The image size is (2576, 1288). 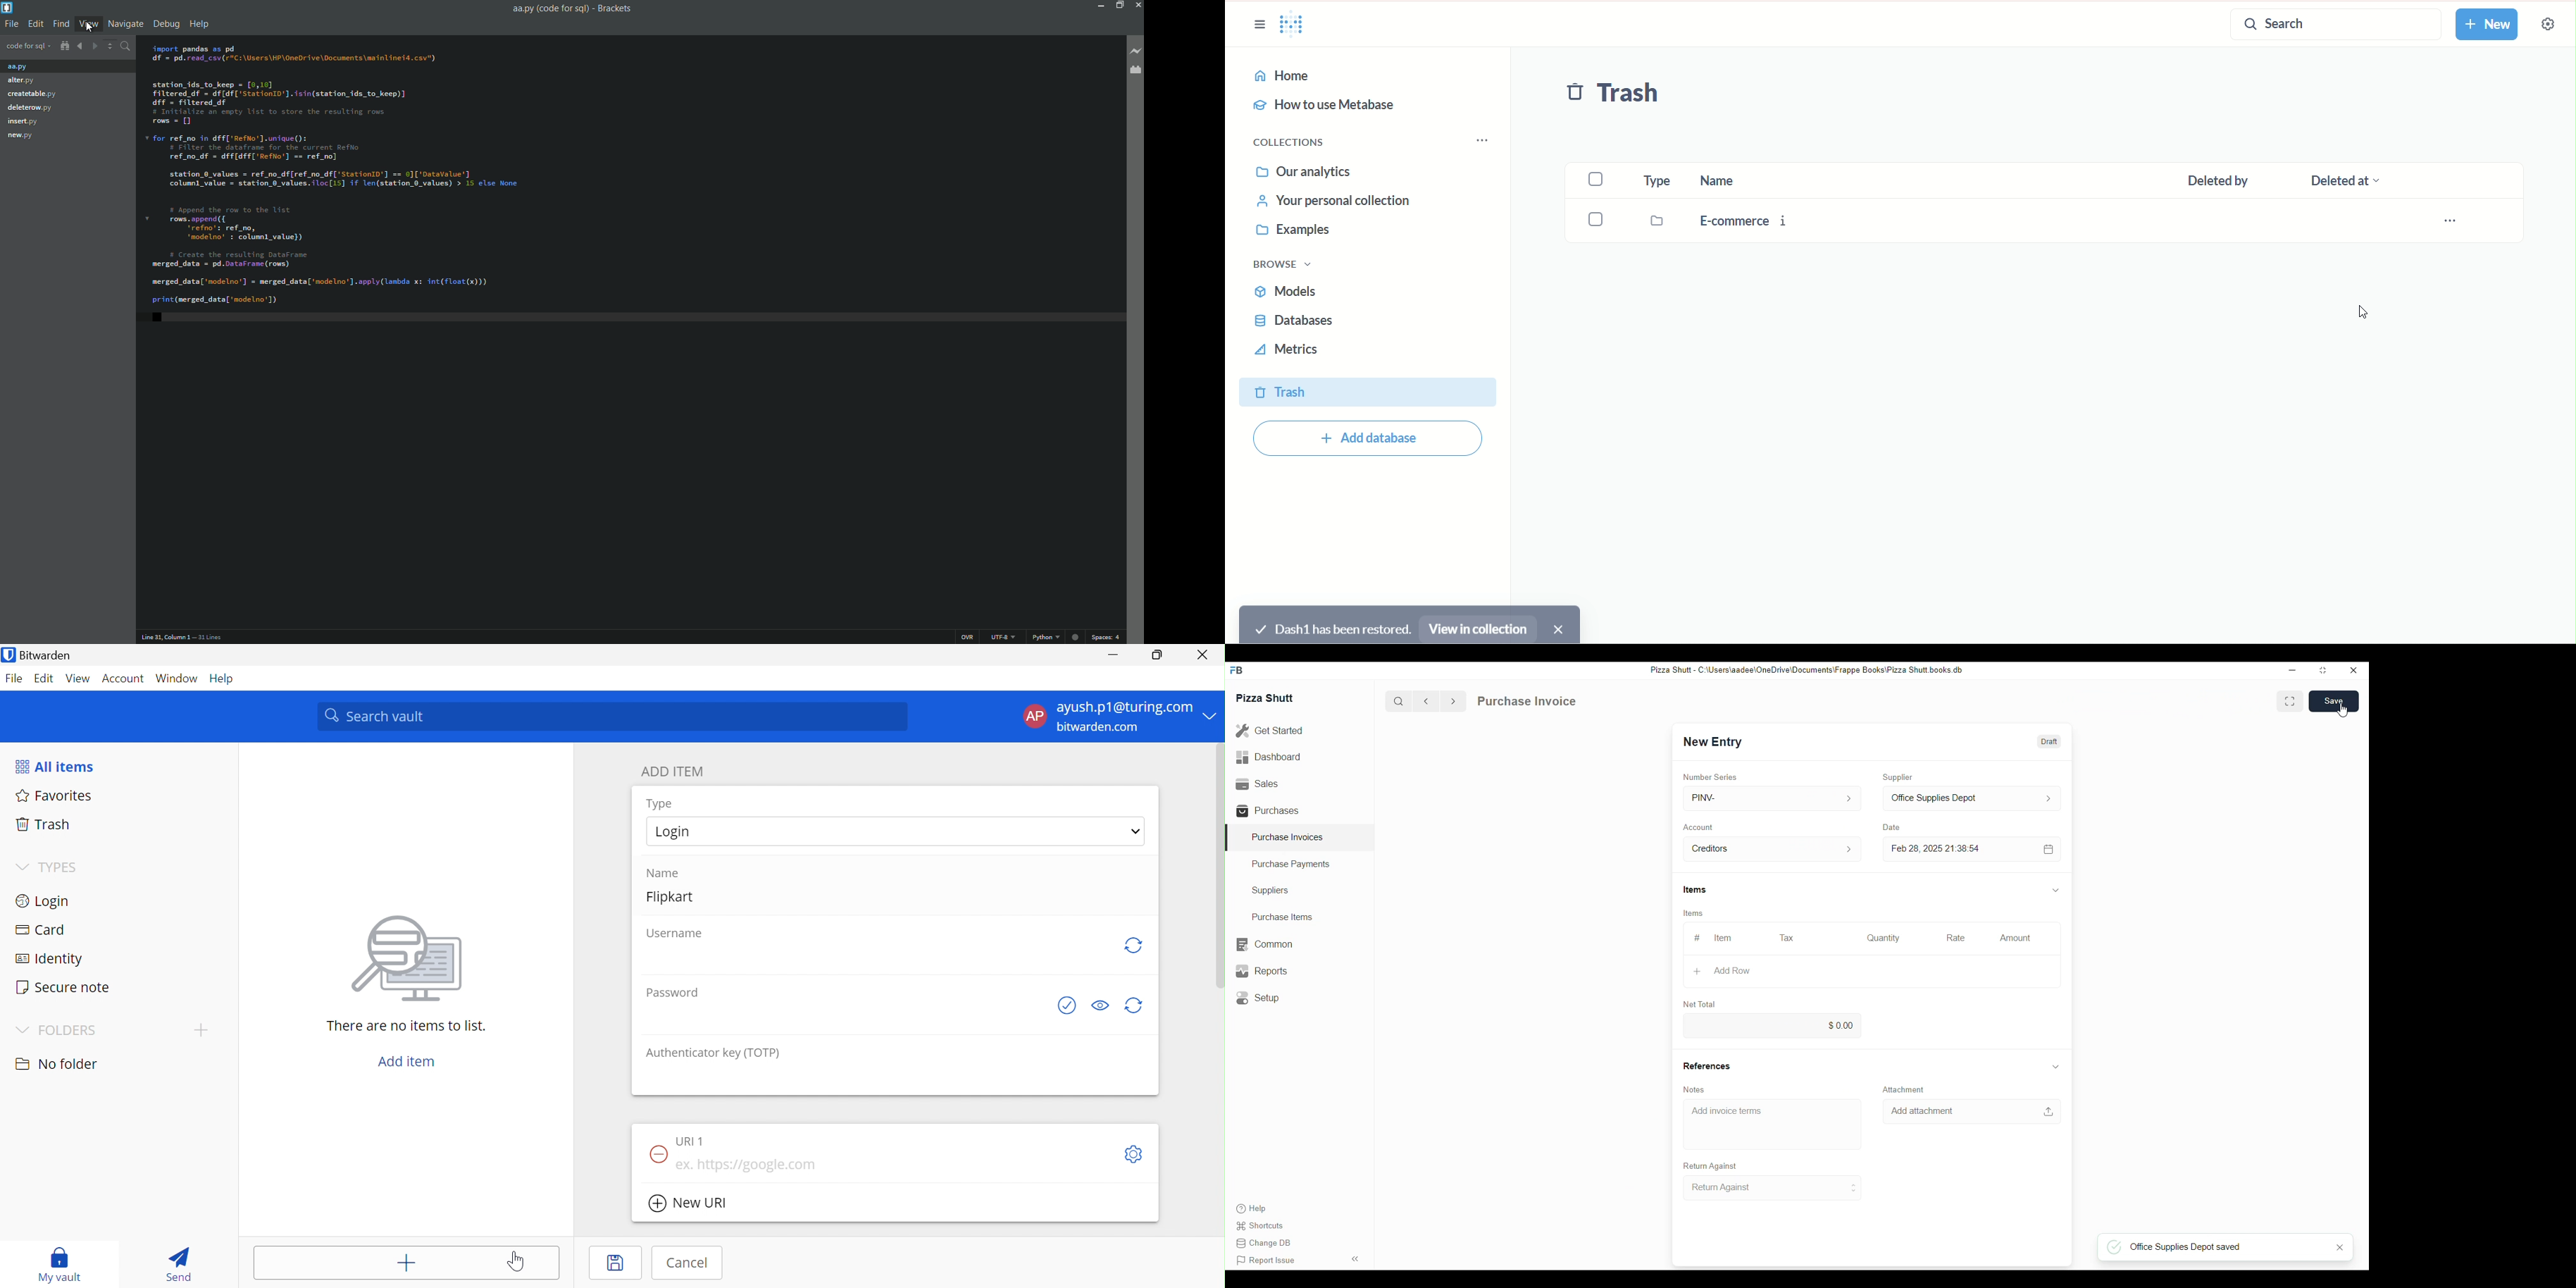 What do you see at coordinates (2055, 890) in the screenshot?
I see `down` at bounding box center [2055, 890].